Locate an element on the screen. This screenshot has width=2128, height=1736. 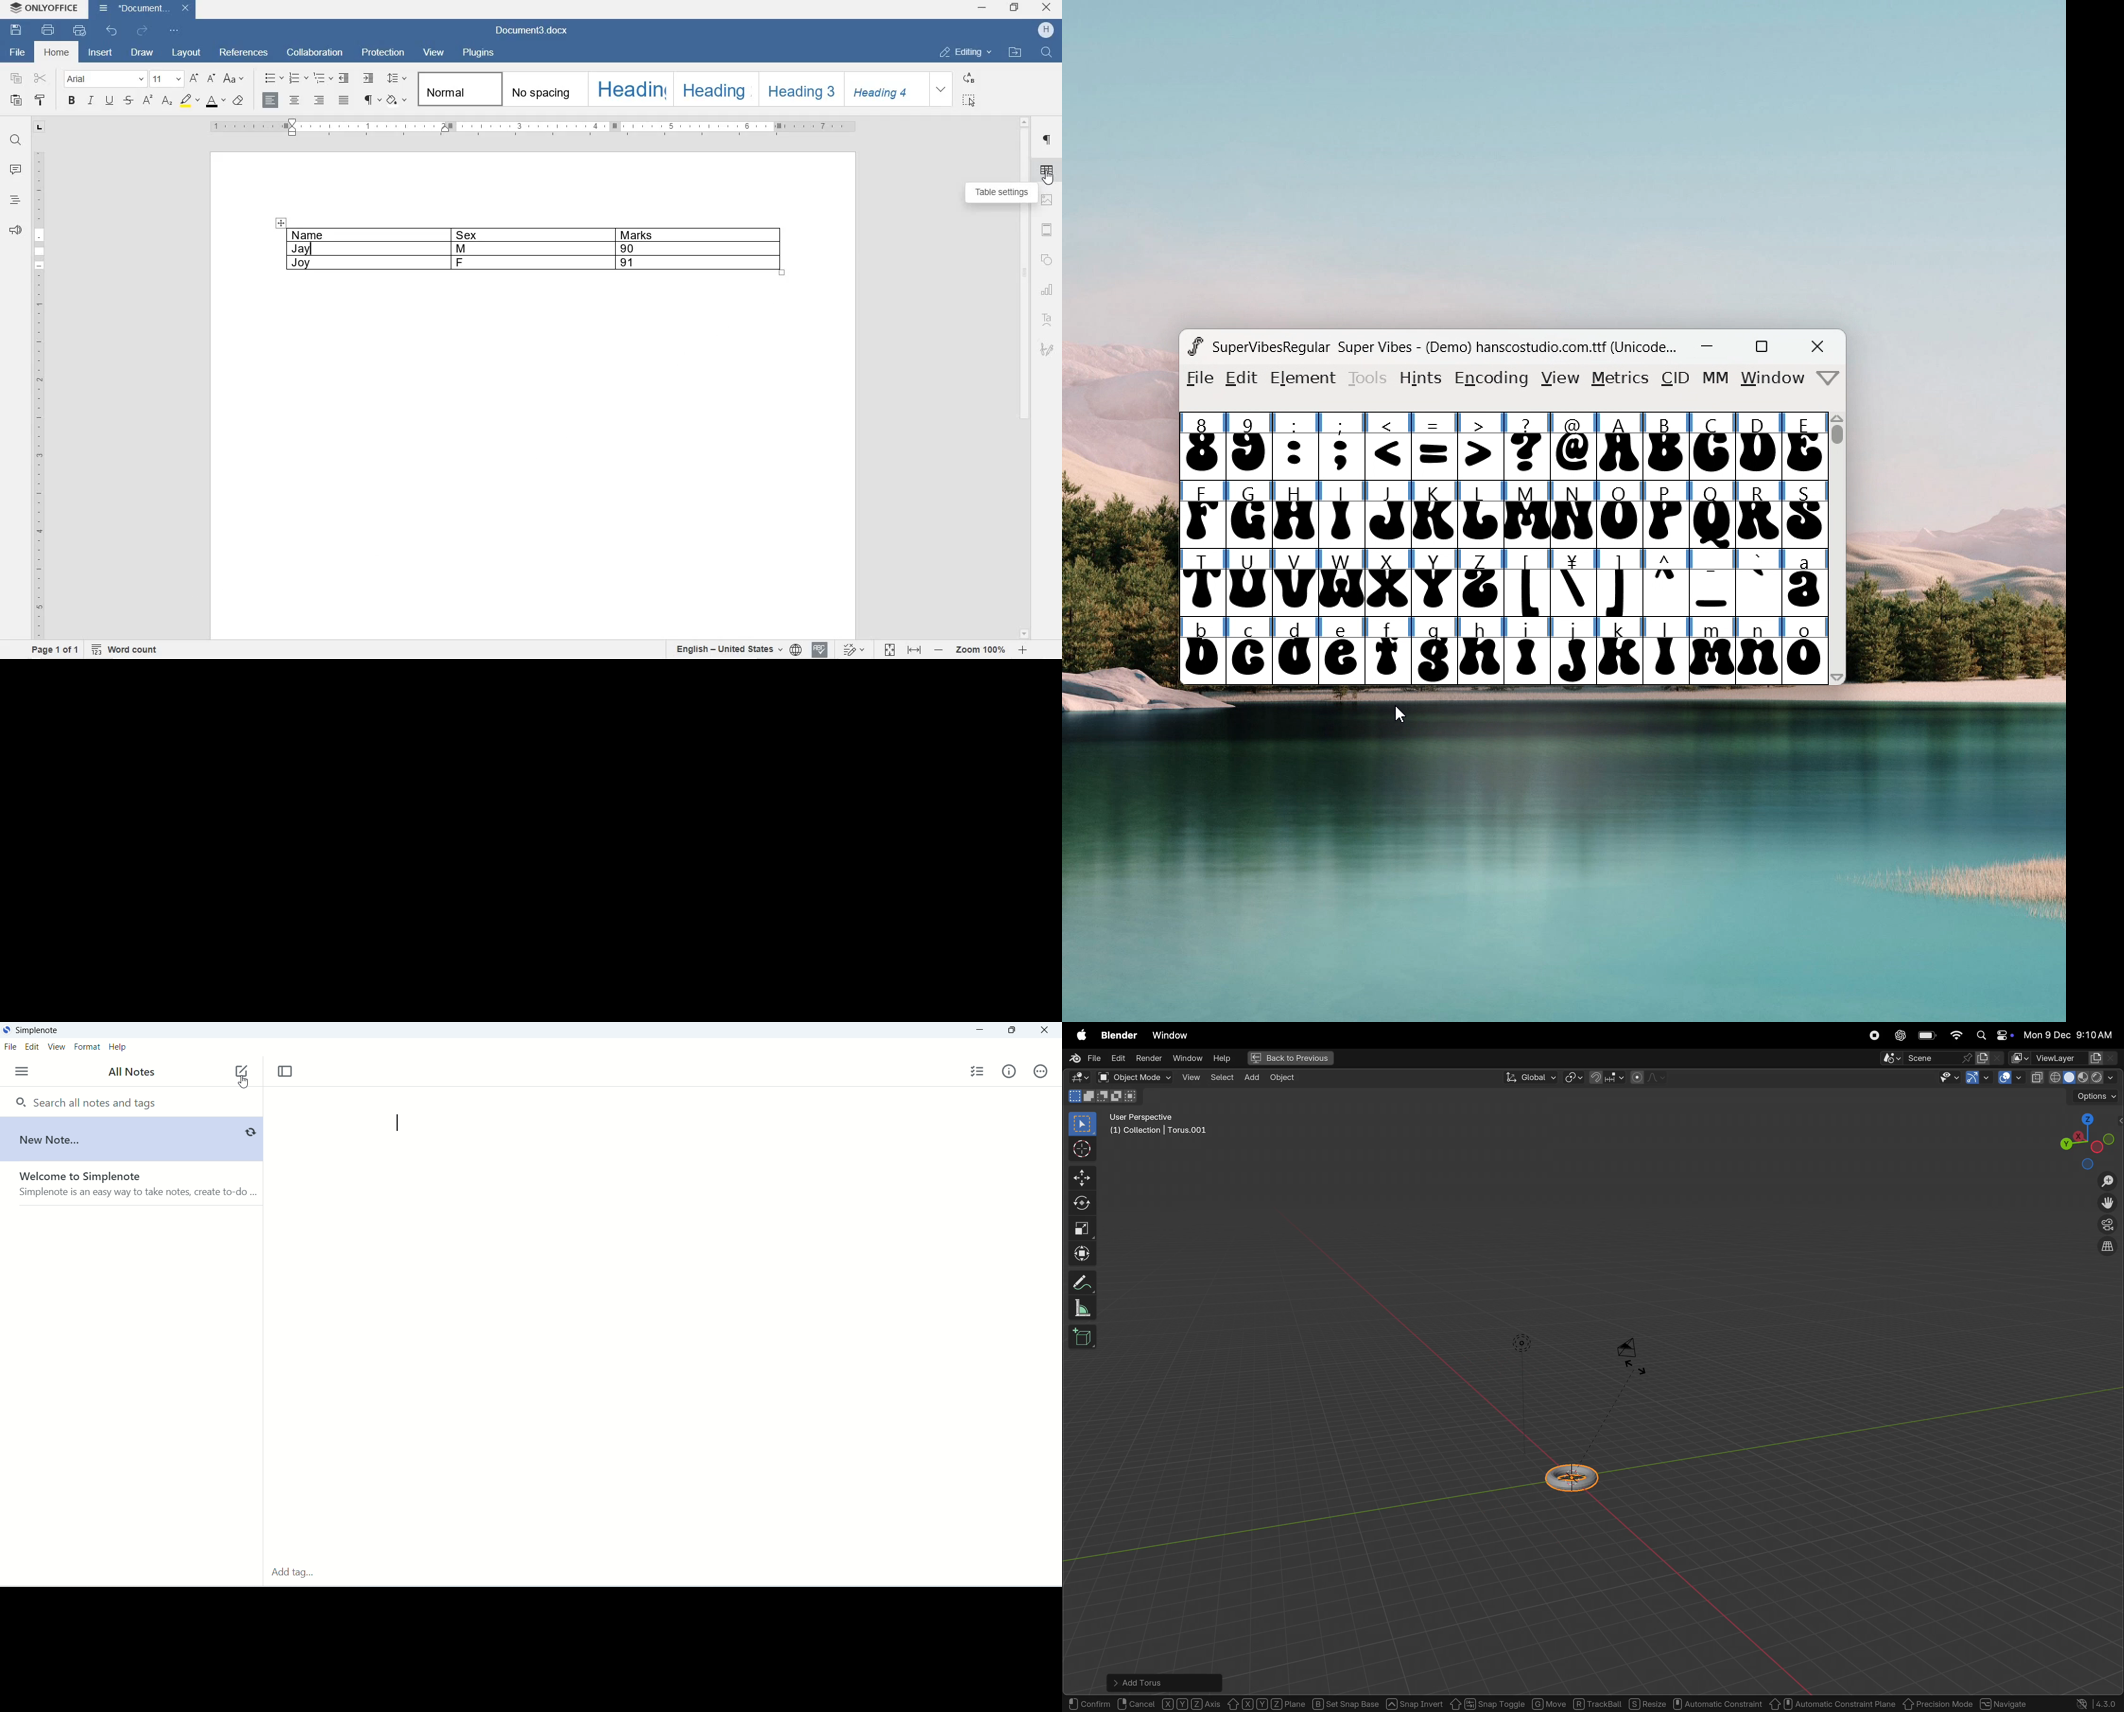
FEEDBACK & SUPPORT is located at coordinates (14, 228).